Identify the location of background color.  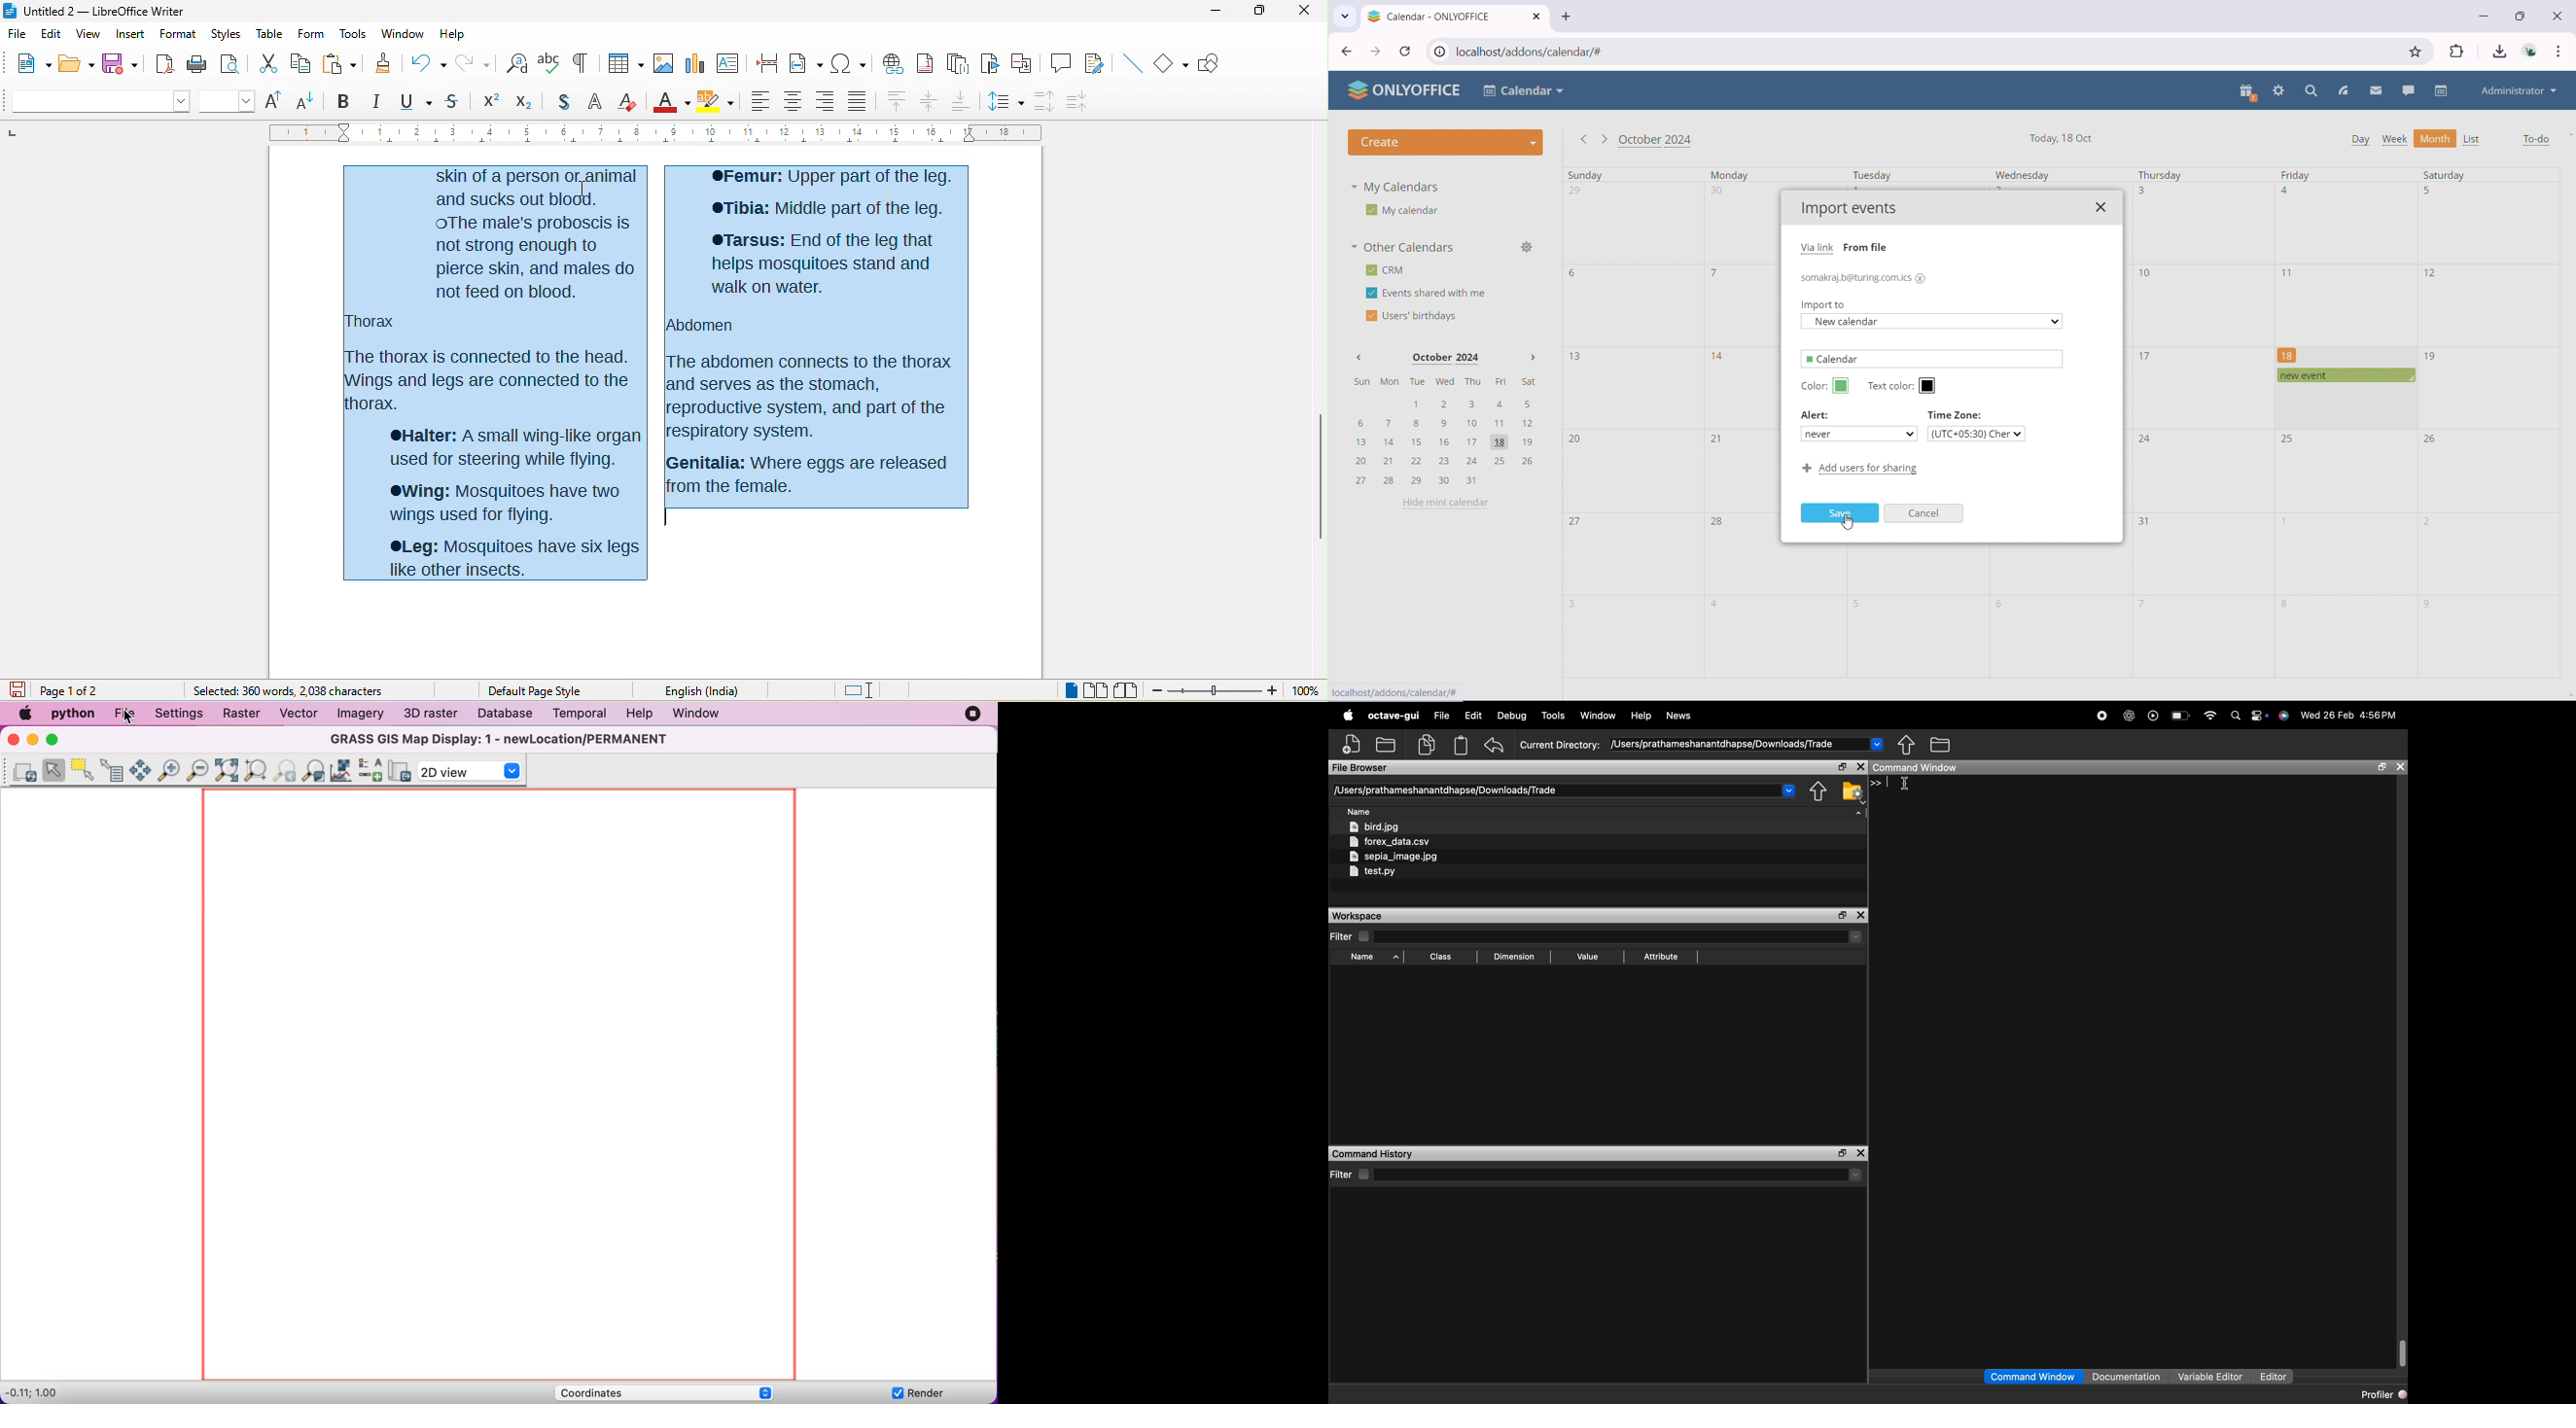
(719, 98).